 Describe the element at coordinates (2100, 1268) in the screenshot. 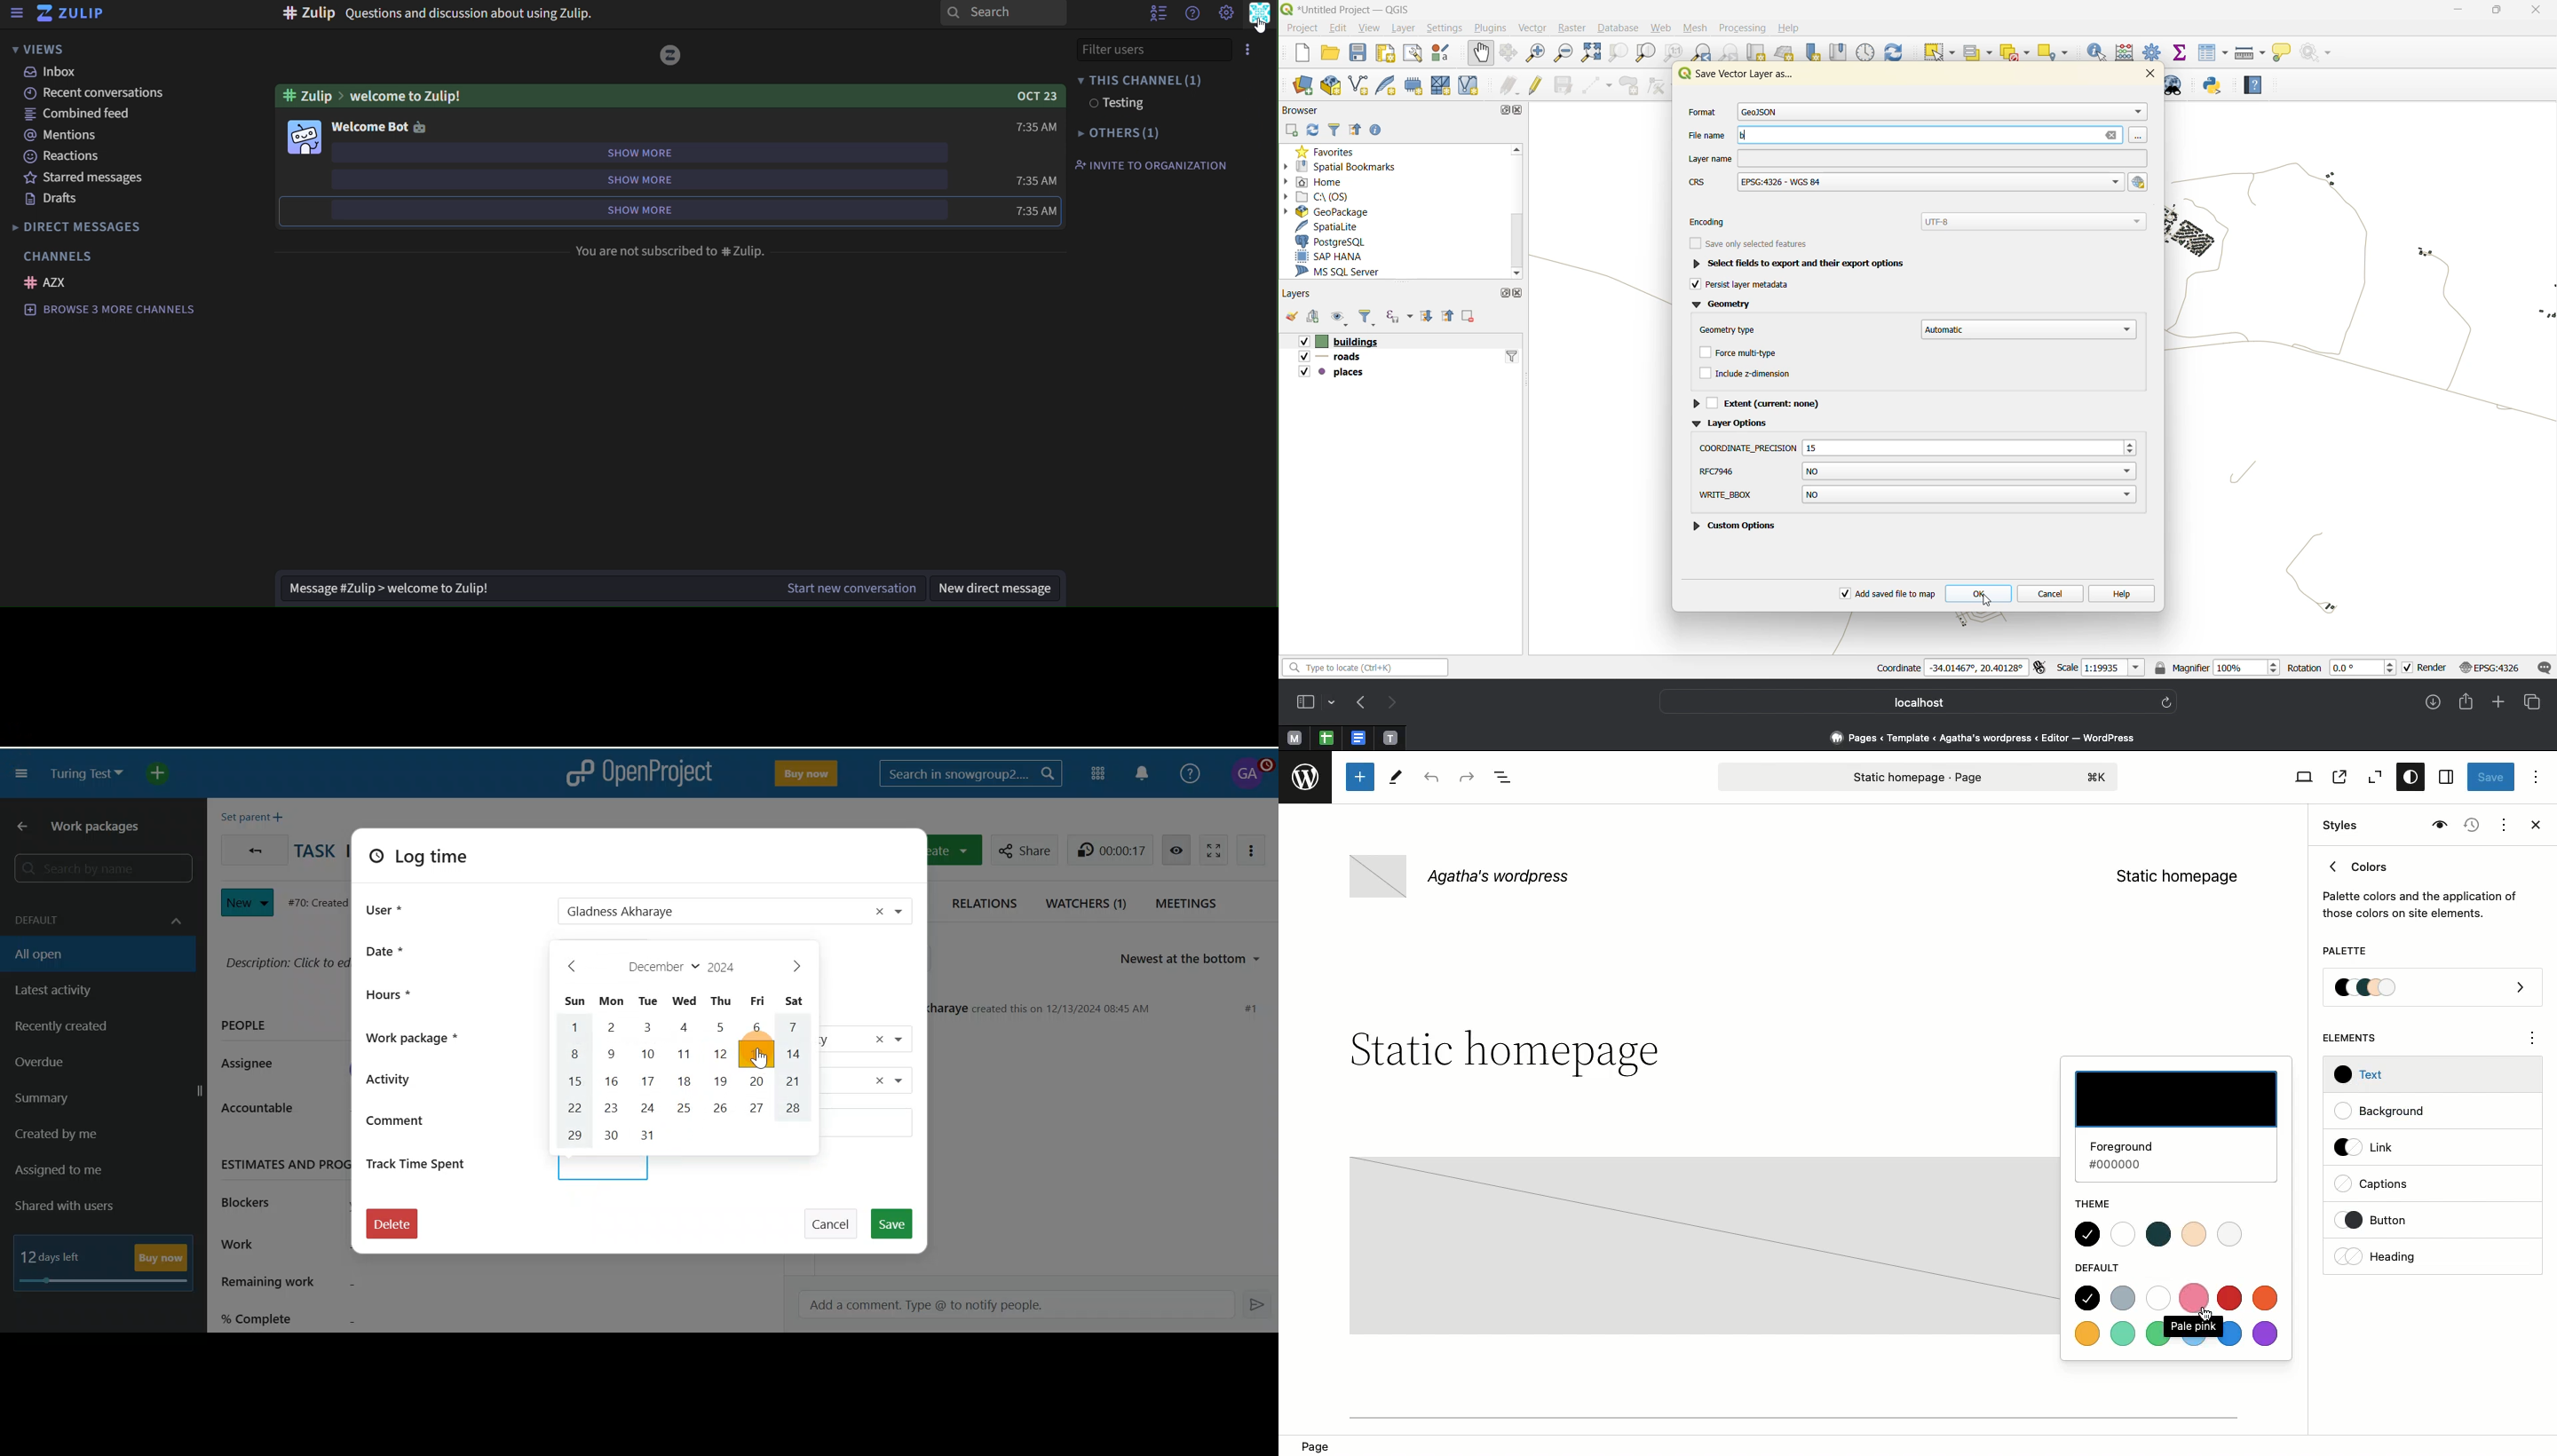

I see `Default` at that location.